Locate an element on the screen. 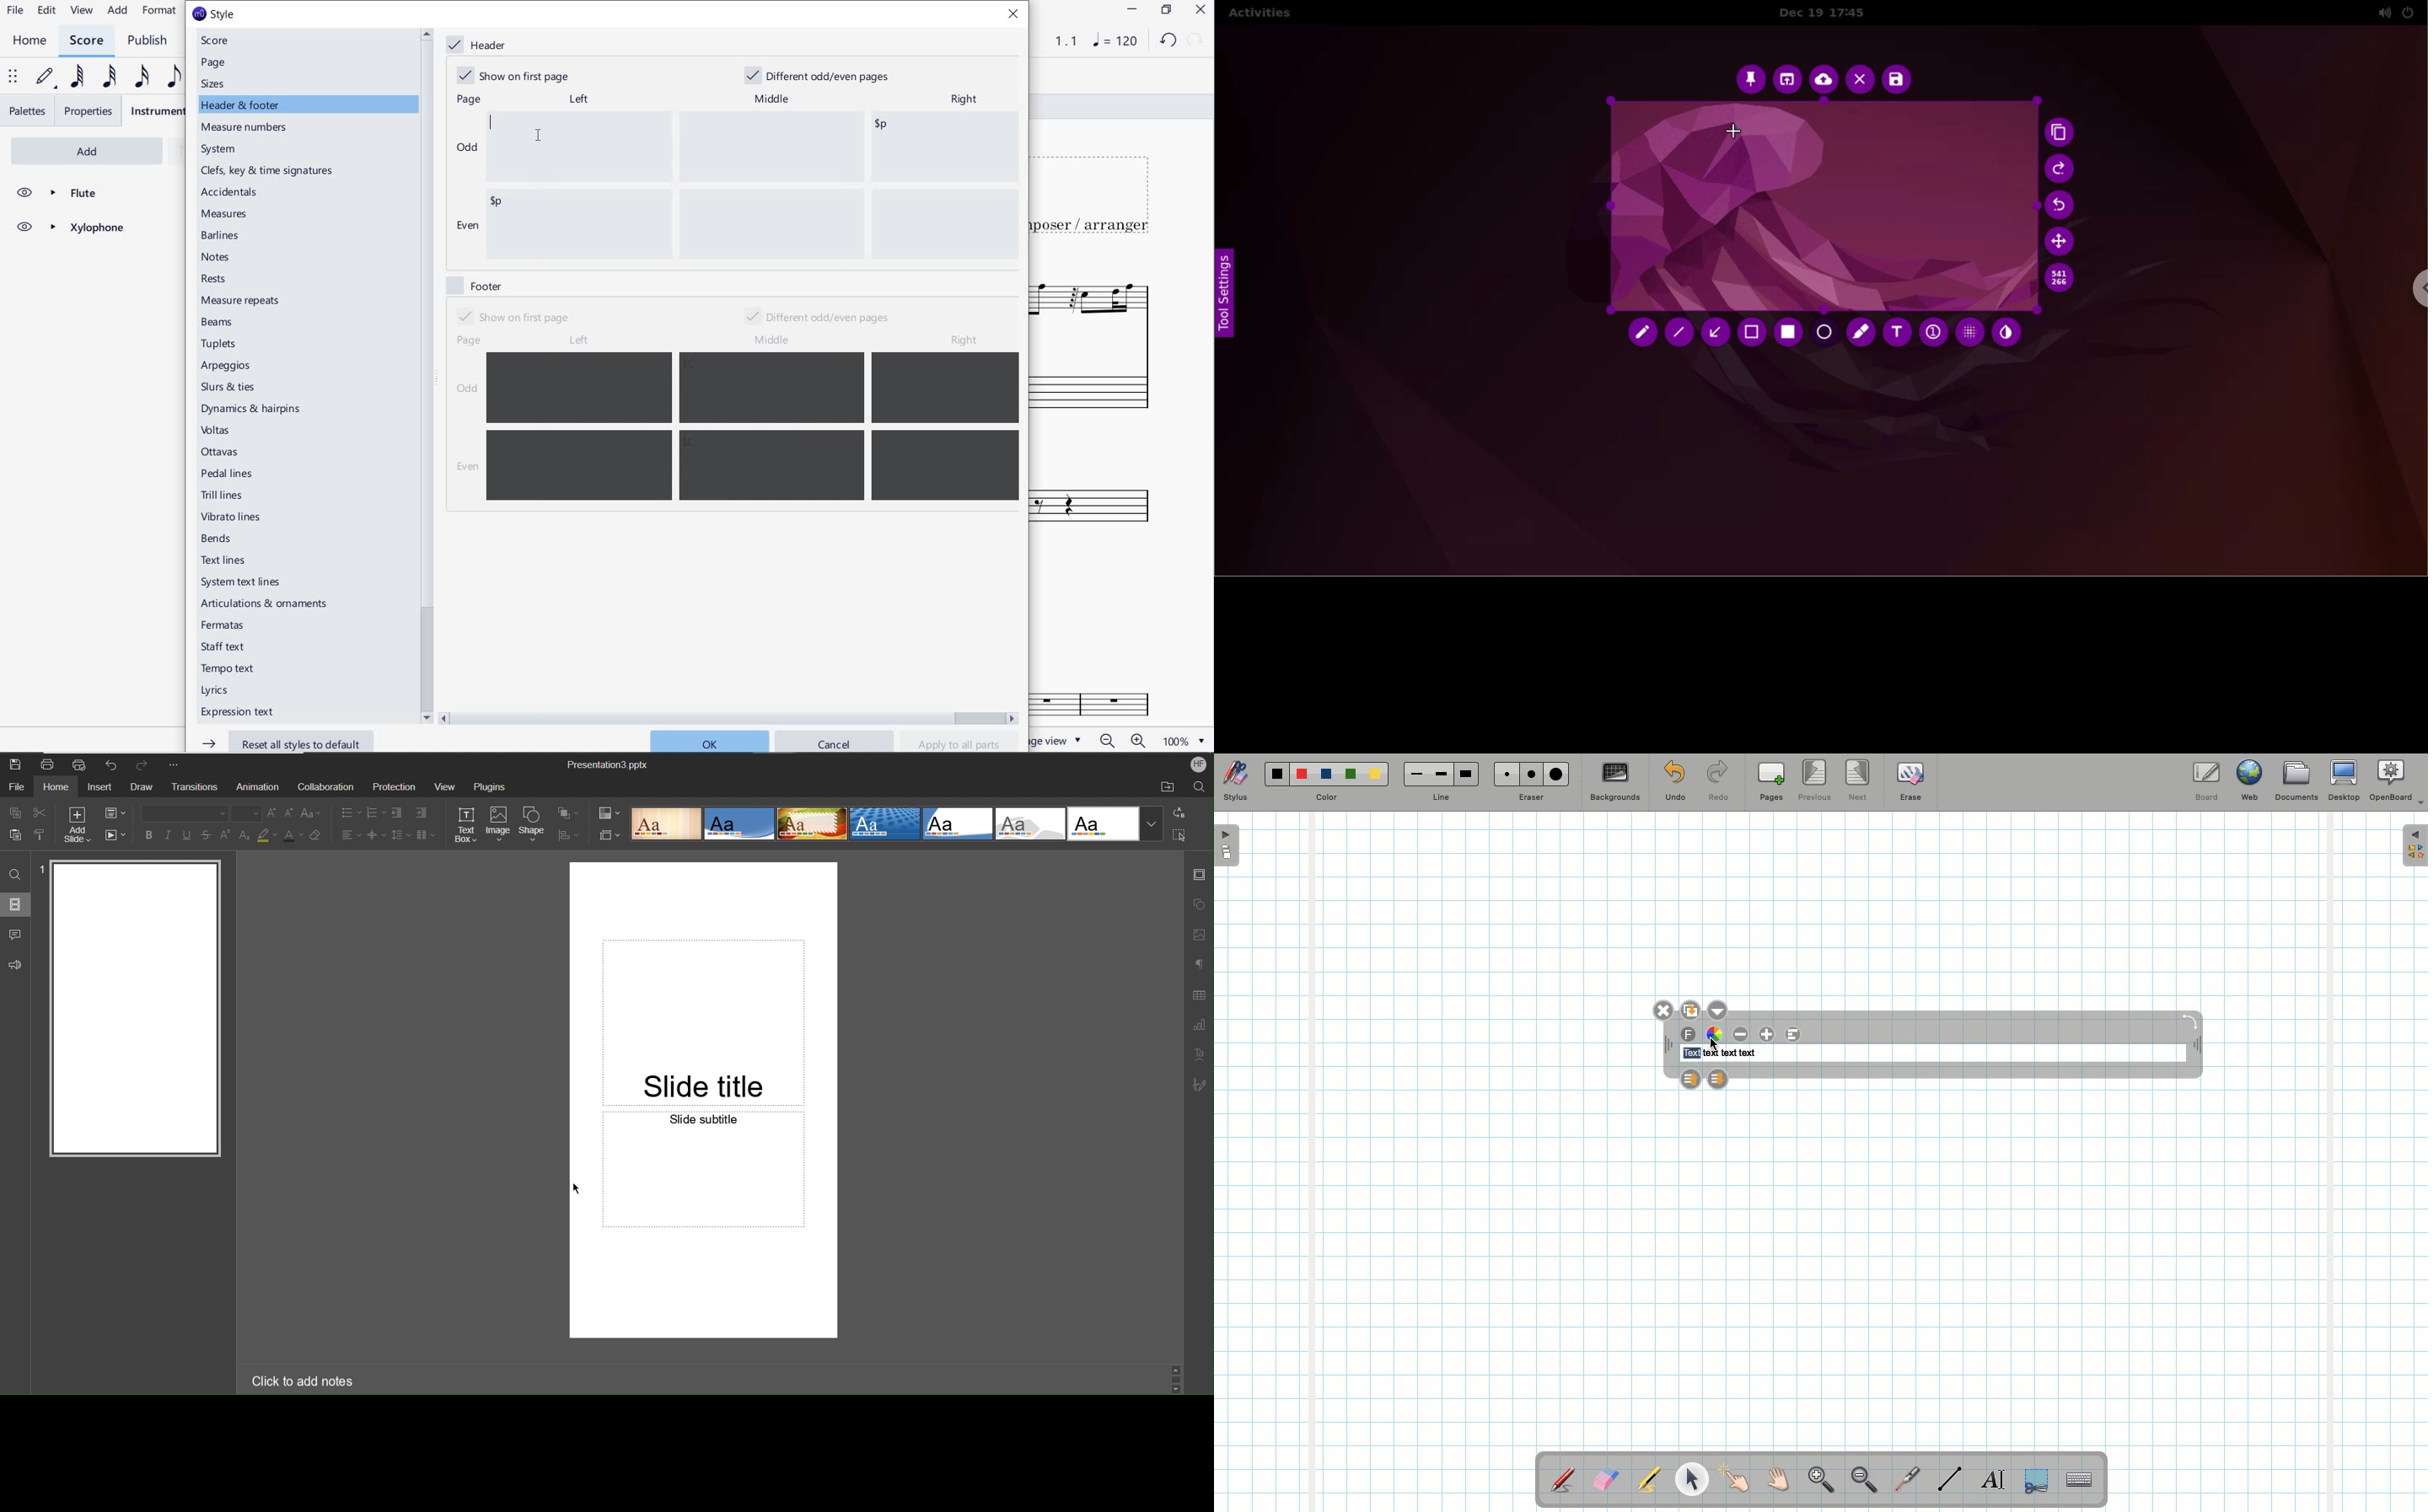  Layer down is located at coordinates (1717, 1077).